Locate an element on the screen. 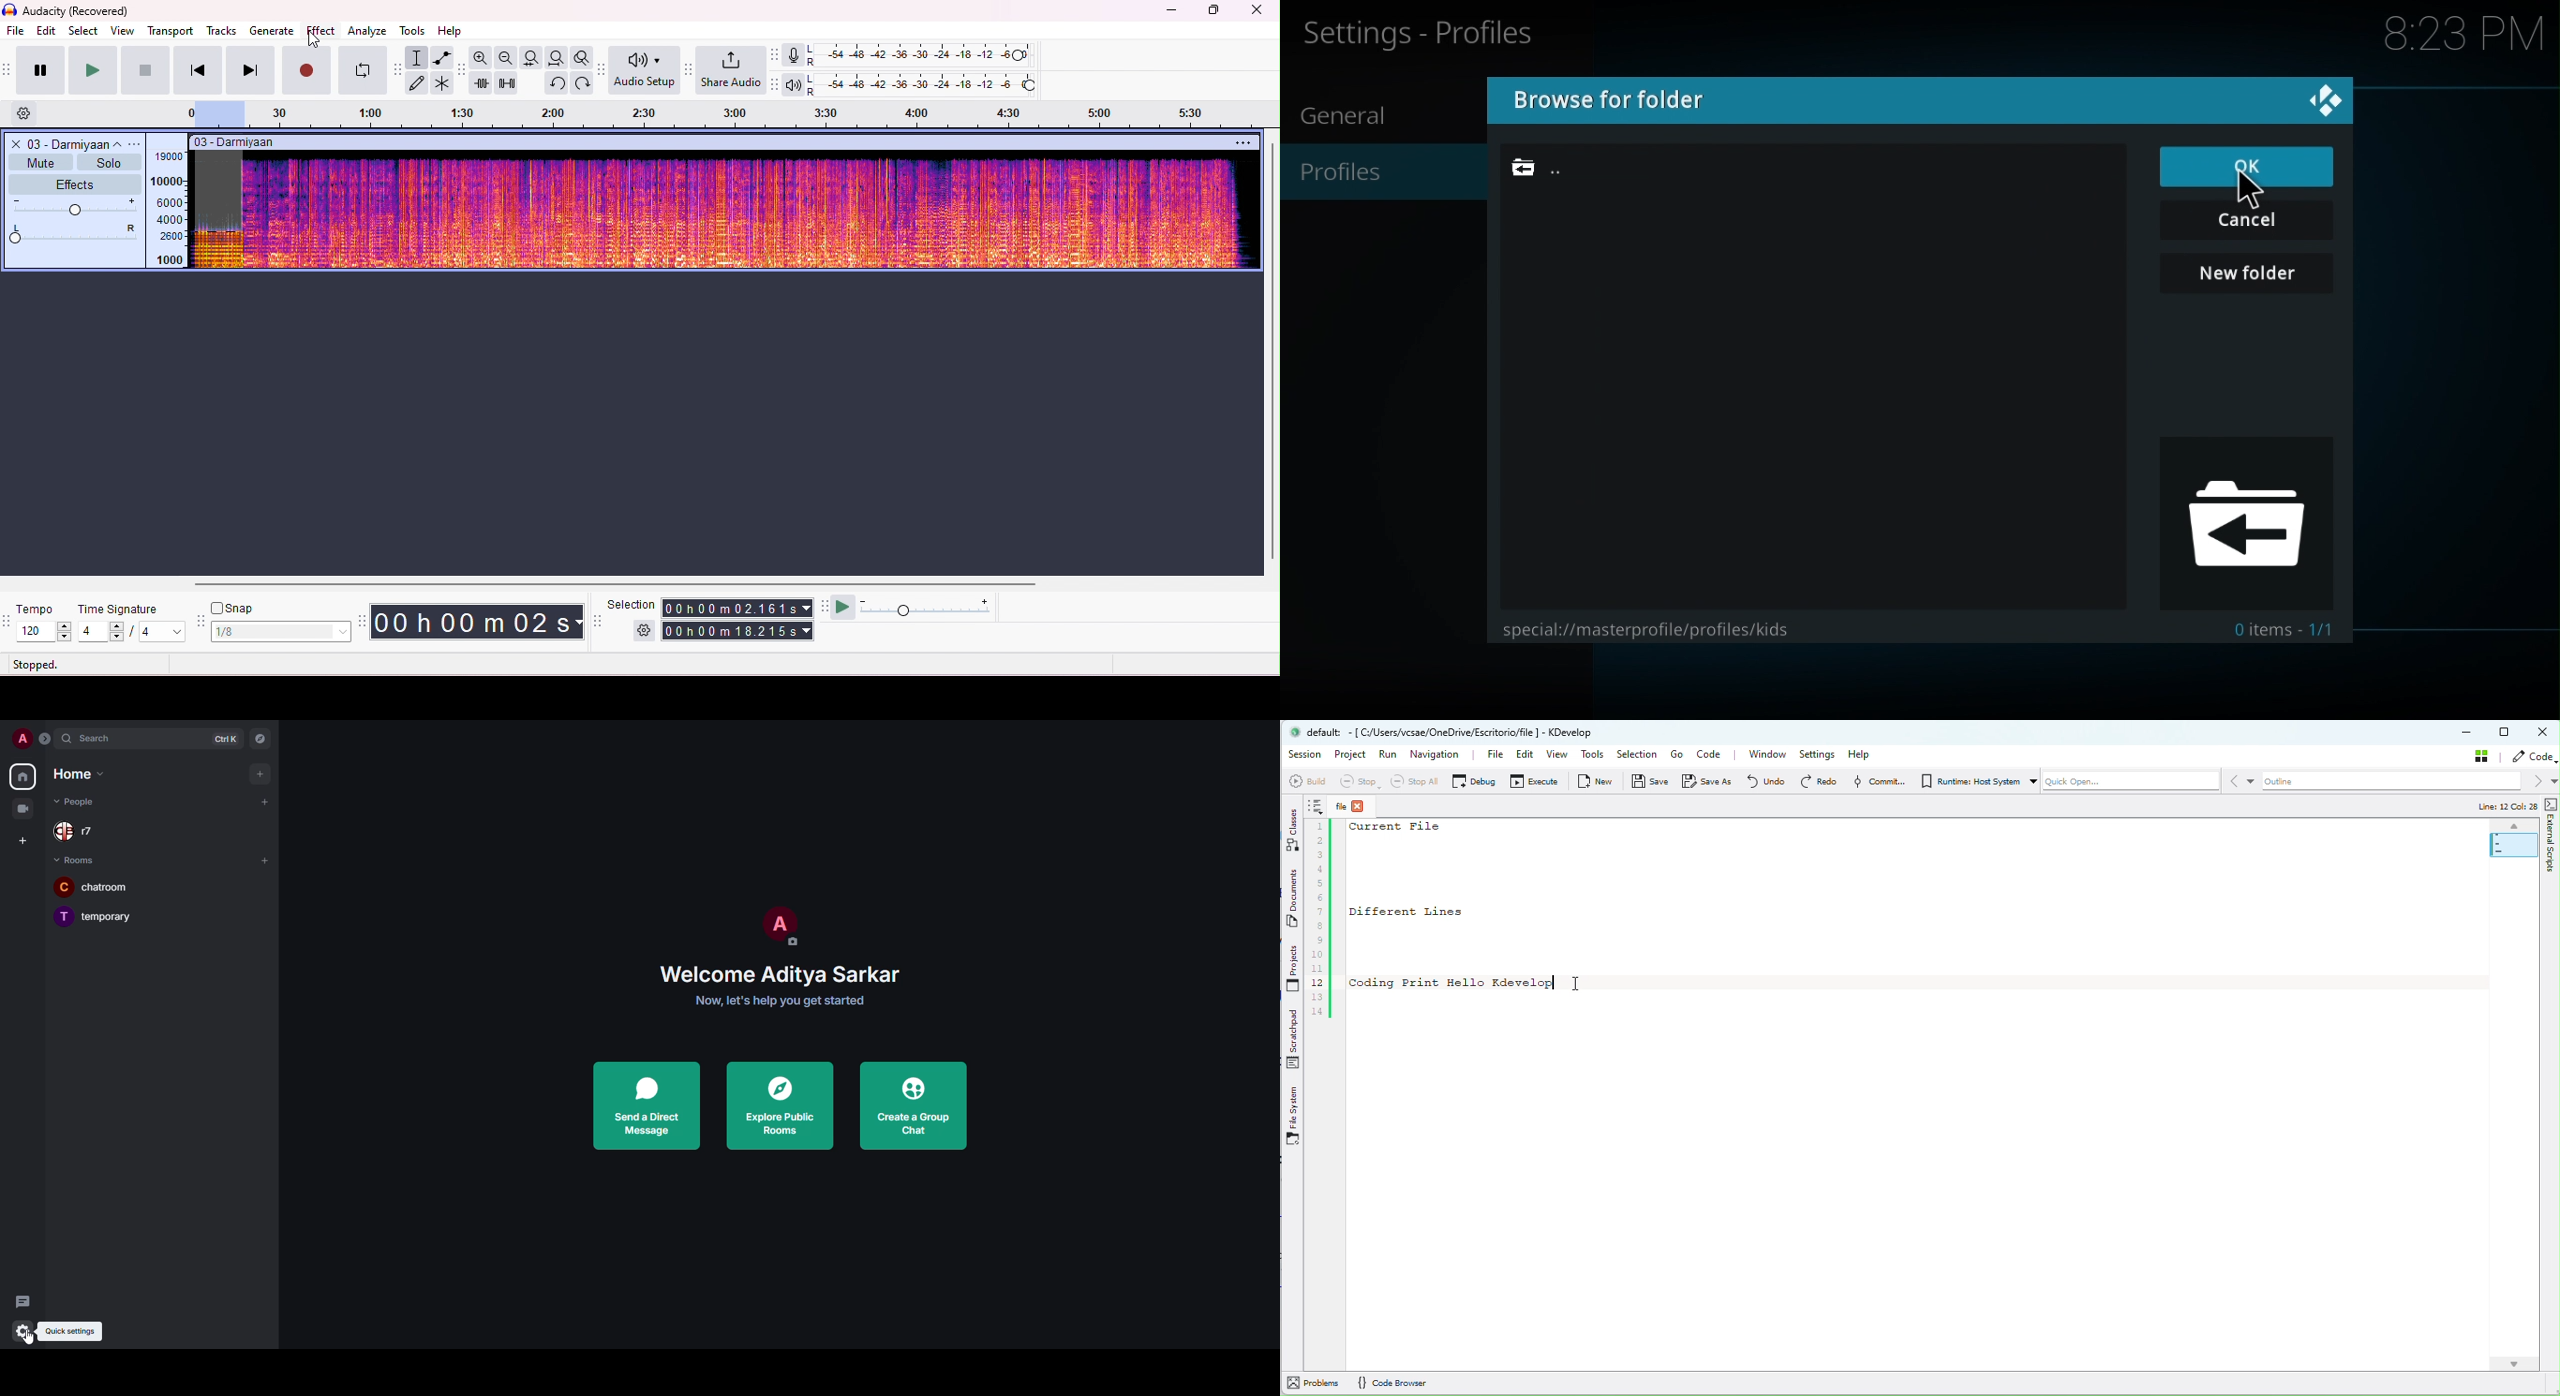 The height and width of the screenshot is (1400, 2576). tools toolbar is located at coordinates (397, 70).